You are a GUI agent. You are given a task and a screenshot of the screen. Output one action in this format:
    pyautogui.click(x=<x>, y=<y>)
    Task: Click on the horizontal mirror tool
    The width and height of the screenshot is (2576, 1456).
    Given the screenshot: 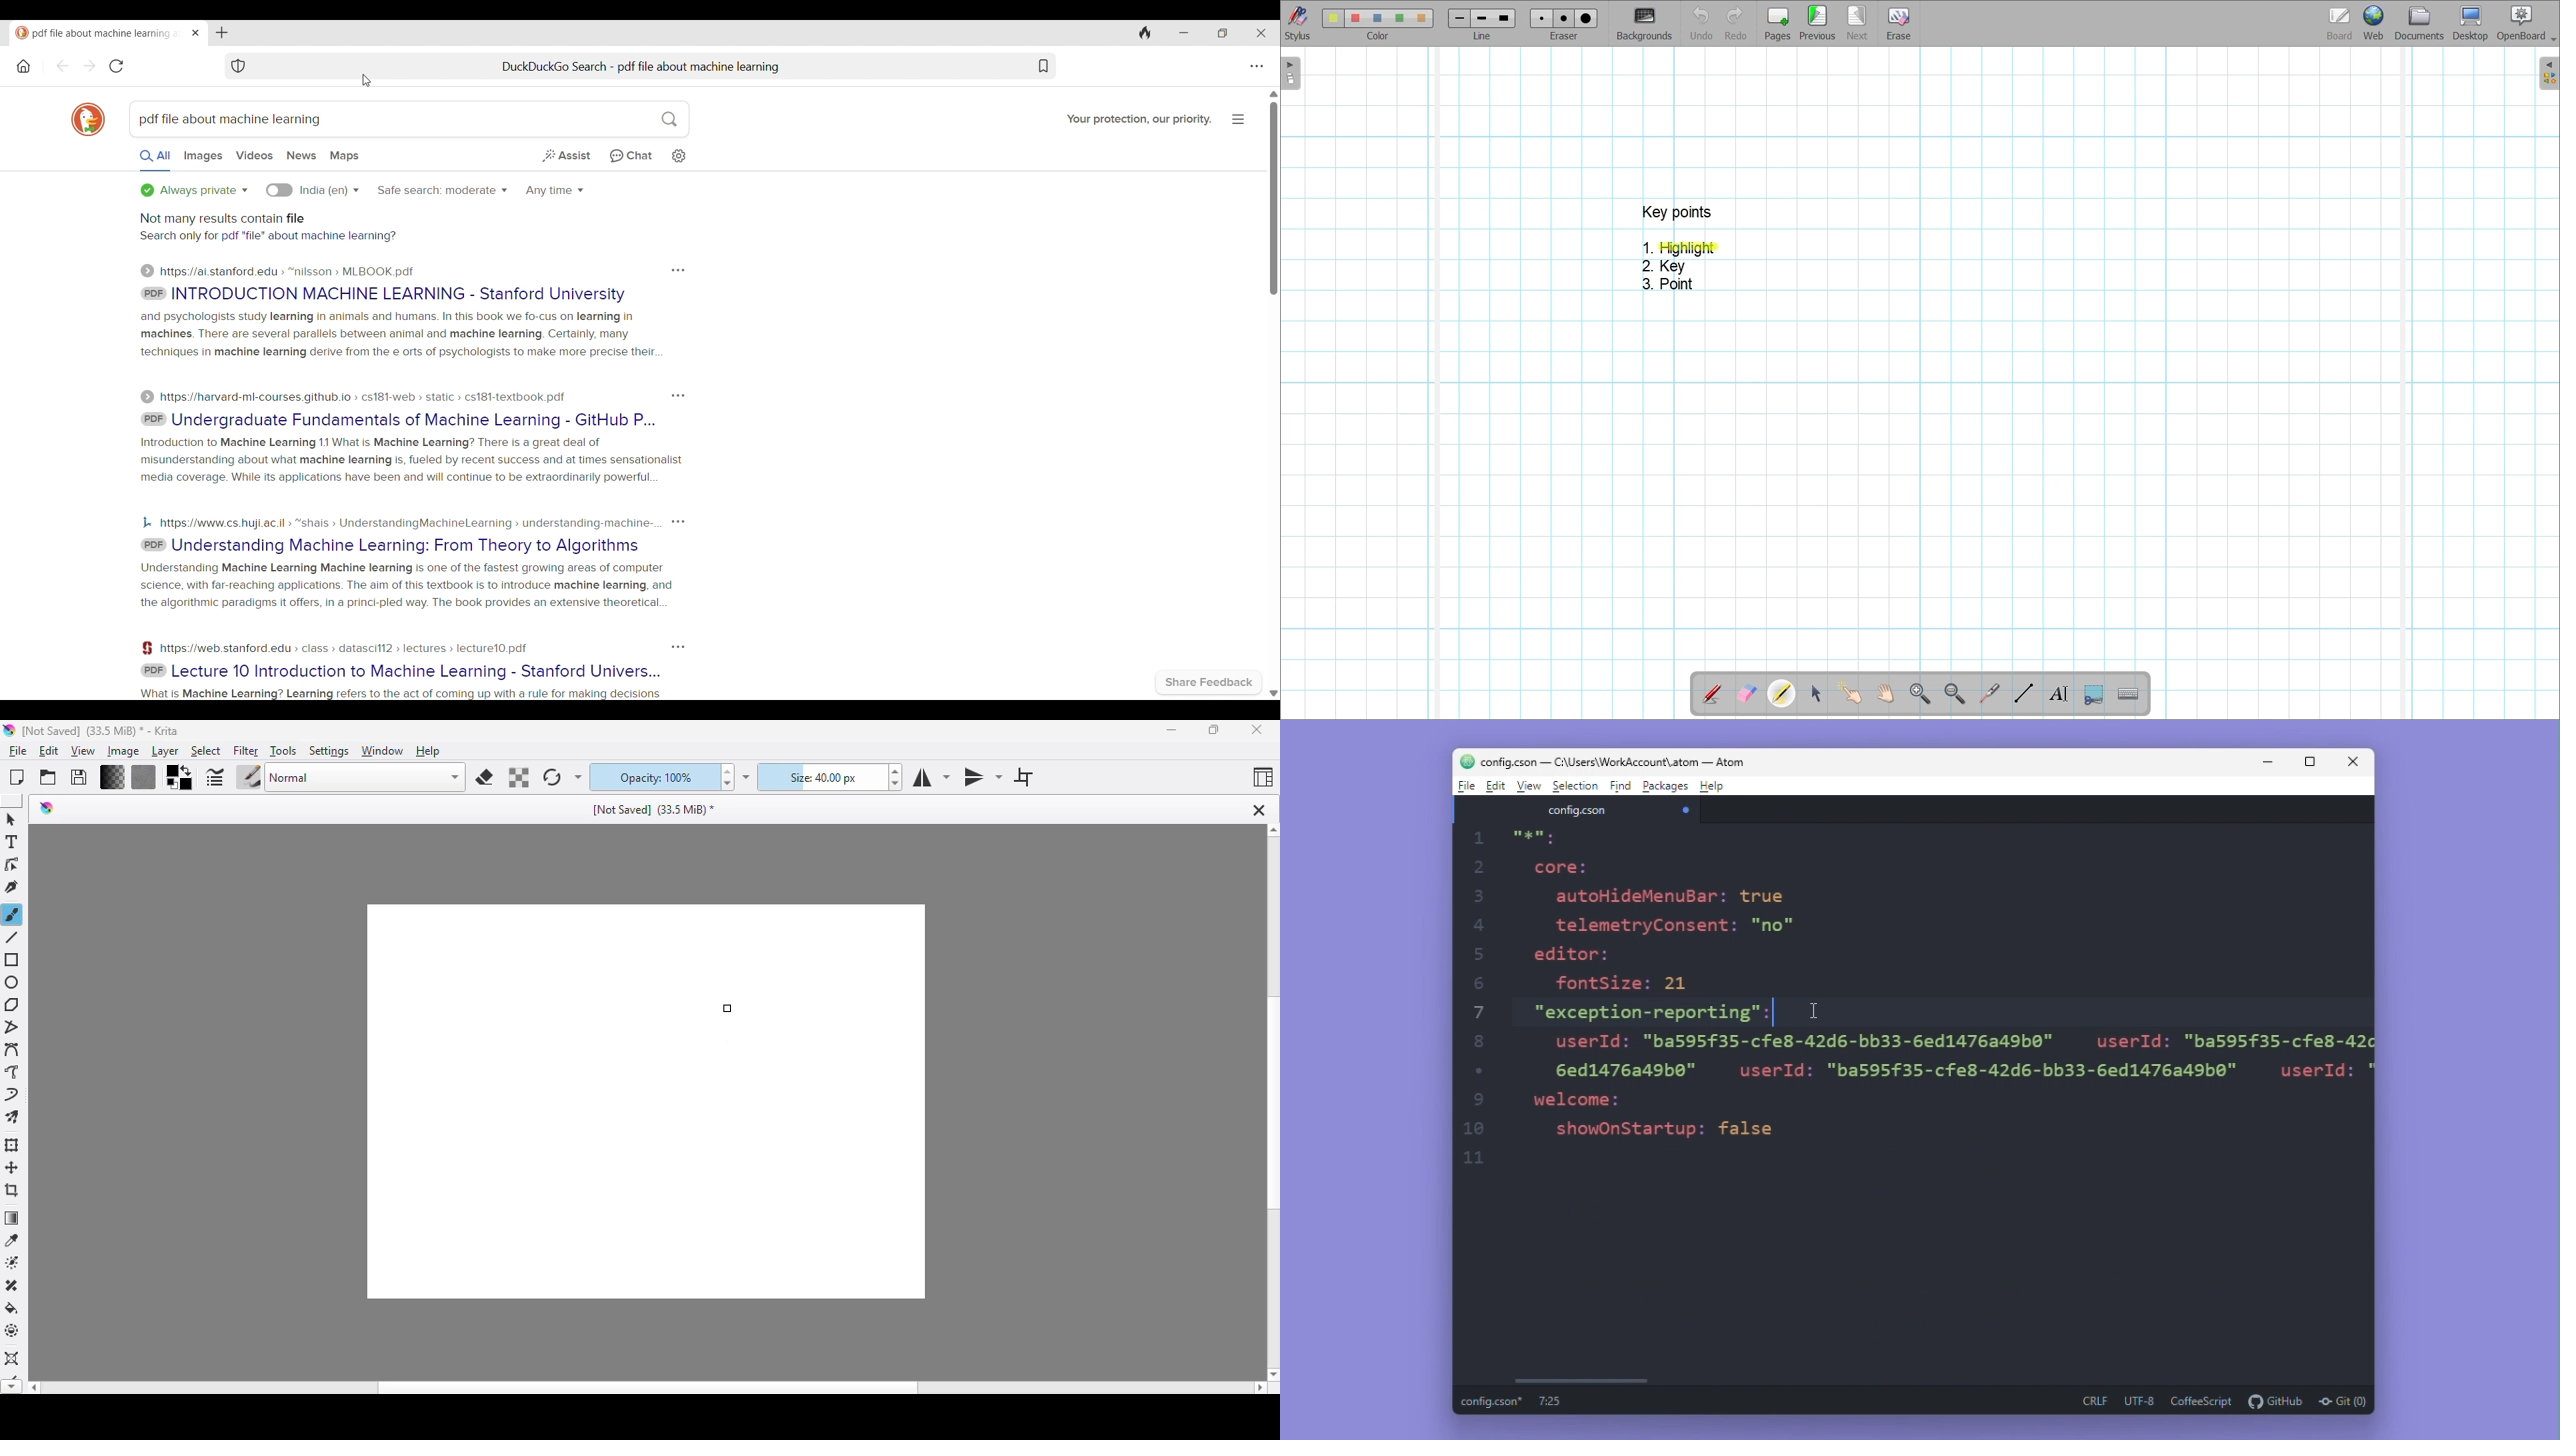 What is the action you would take?
    pyautogui.click(x=930, y=777)
    